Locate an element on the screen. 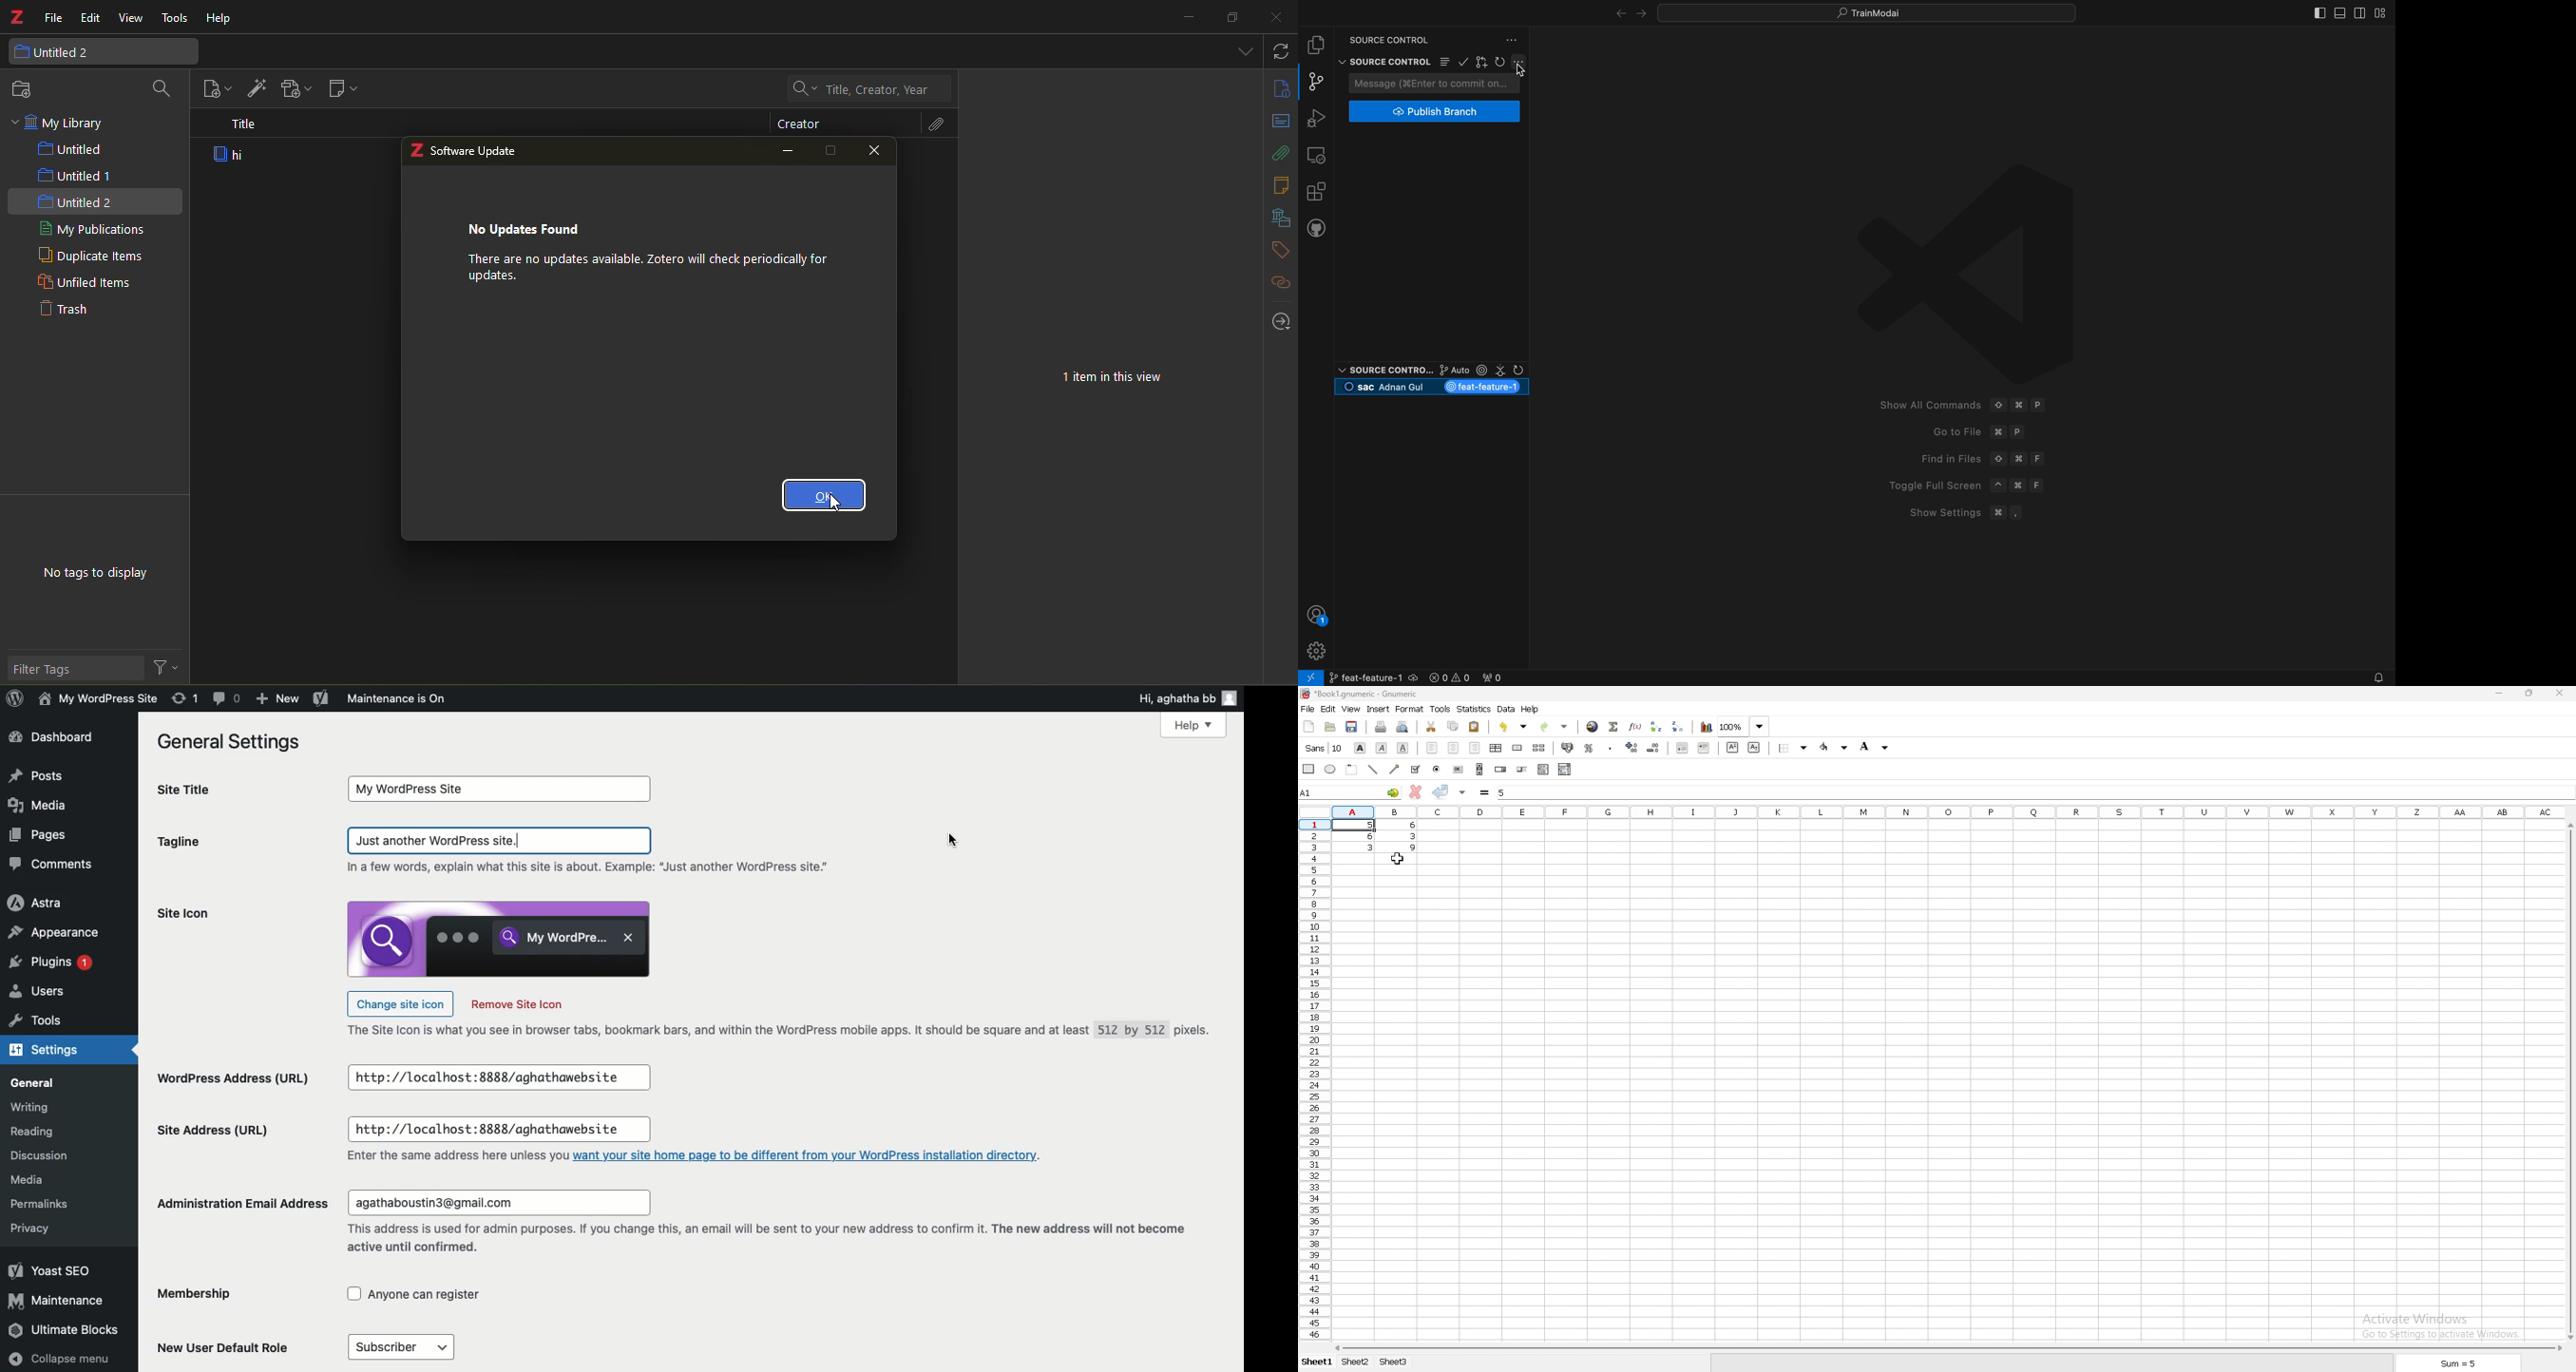  F is located at coordinates (2040, 485).